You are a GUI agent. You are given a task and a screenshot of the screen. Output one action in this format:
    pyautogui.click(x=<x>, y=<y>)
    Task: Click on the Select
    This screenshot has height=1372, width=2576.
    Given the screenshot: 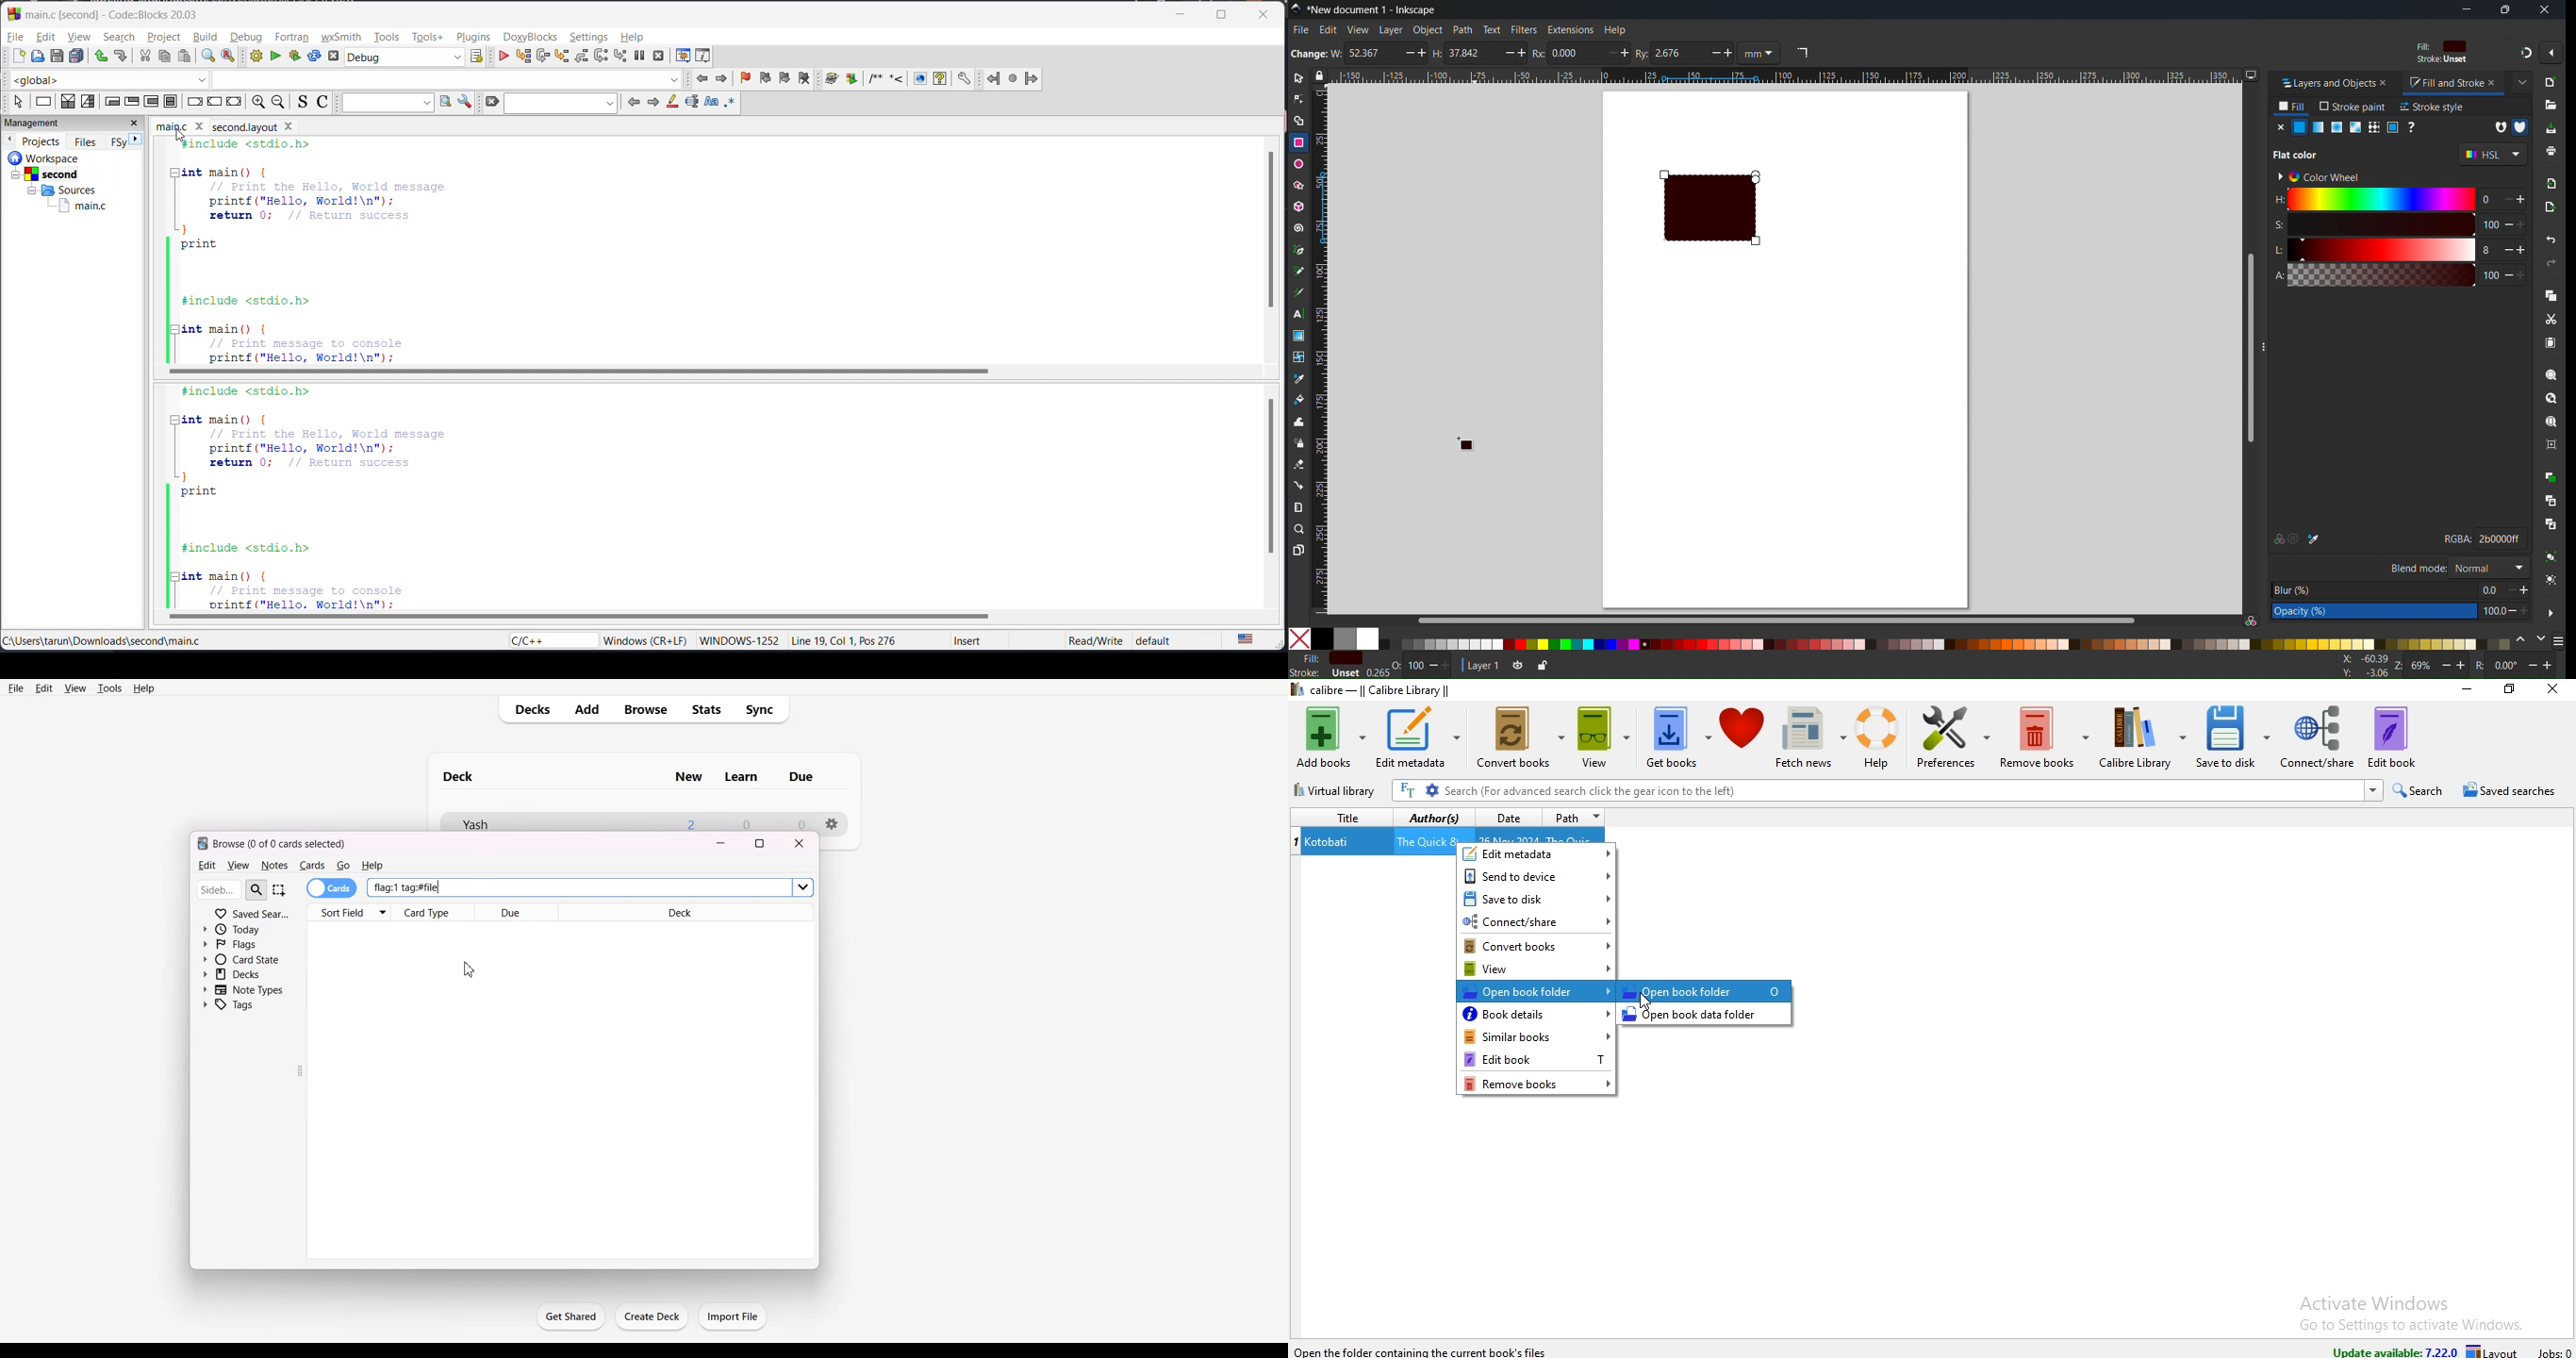 What is the action you would take?
    pyautogui.click(x=284, y=891)
    